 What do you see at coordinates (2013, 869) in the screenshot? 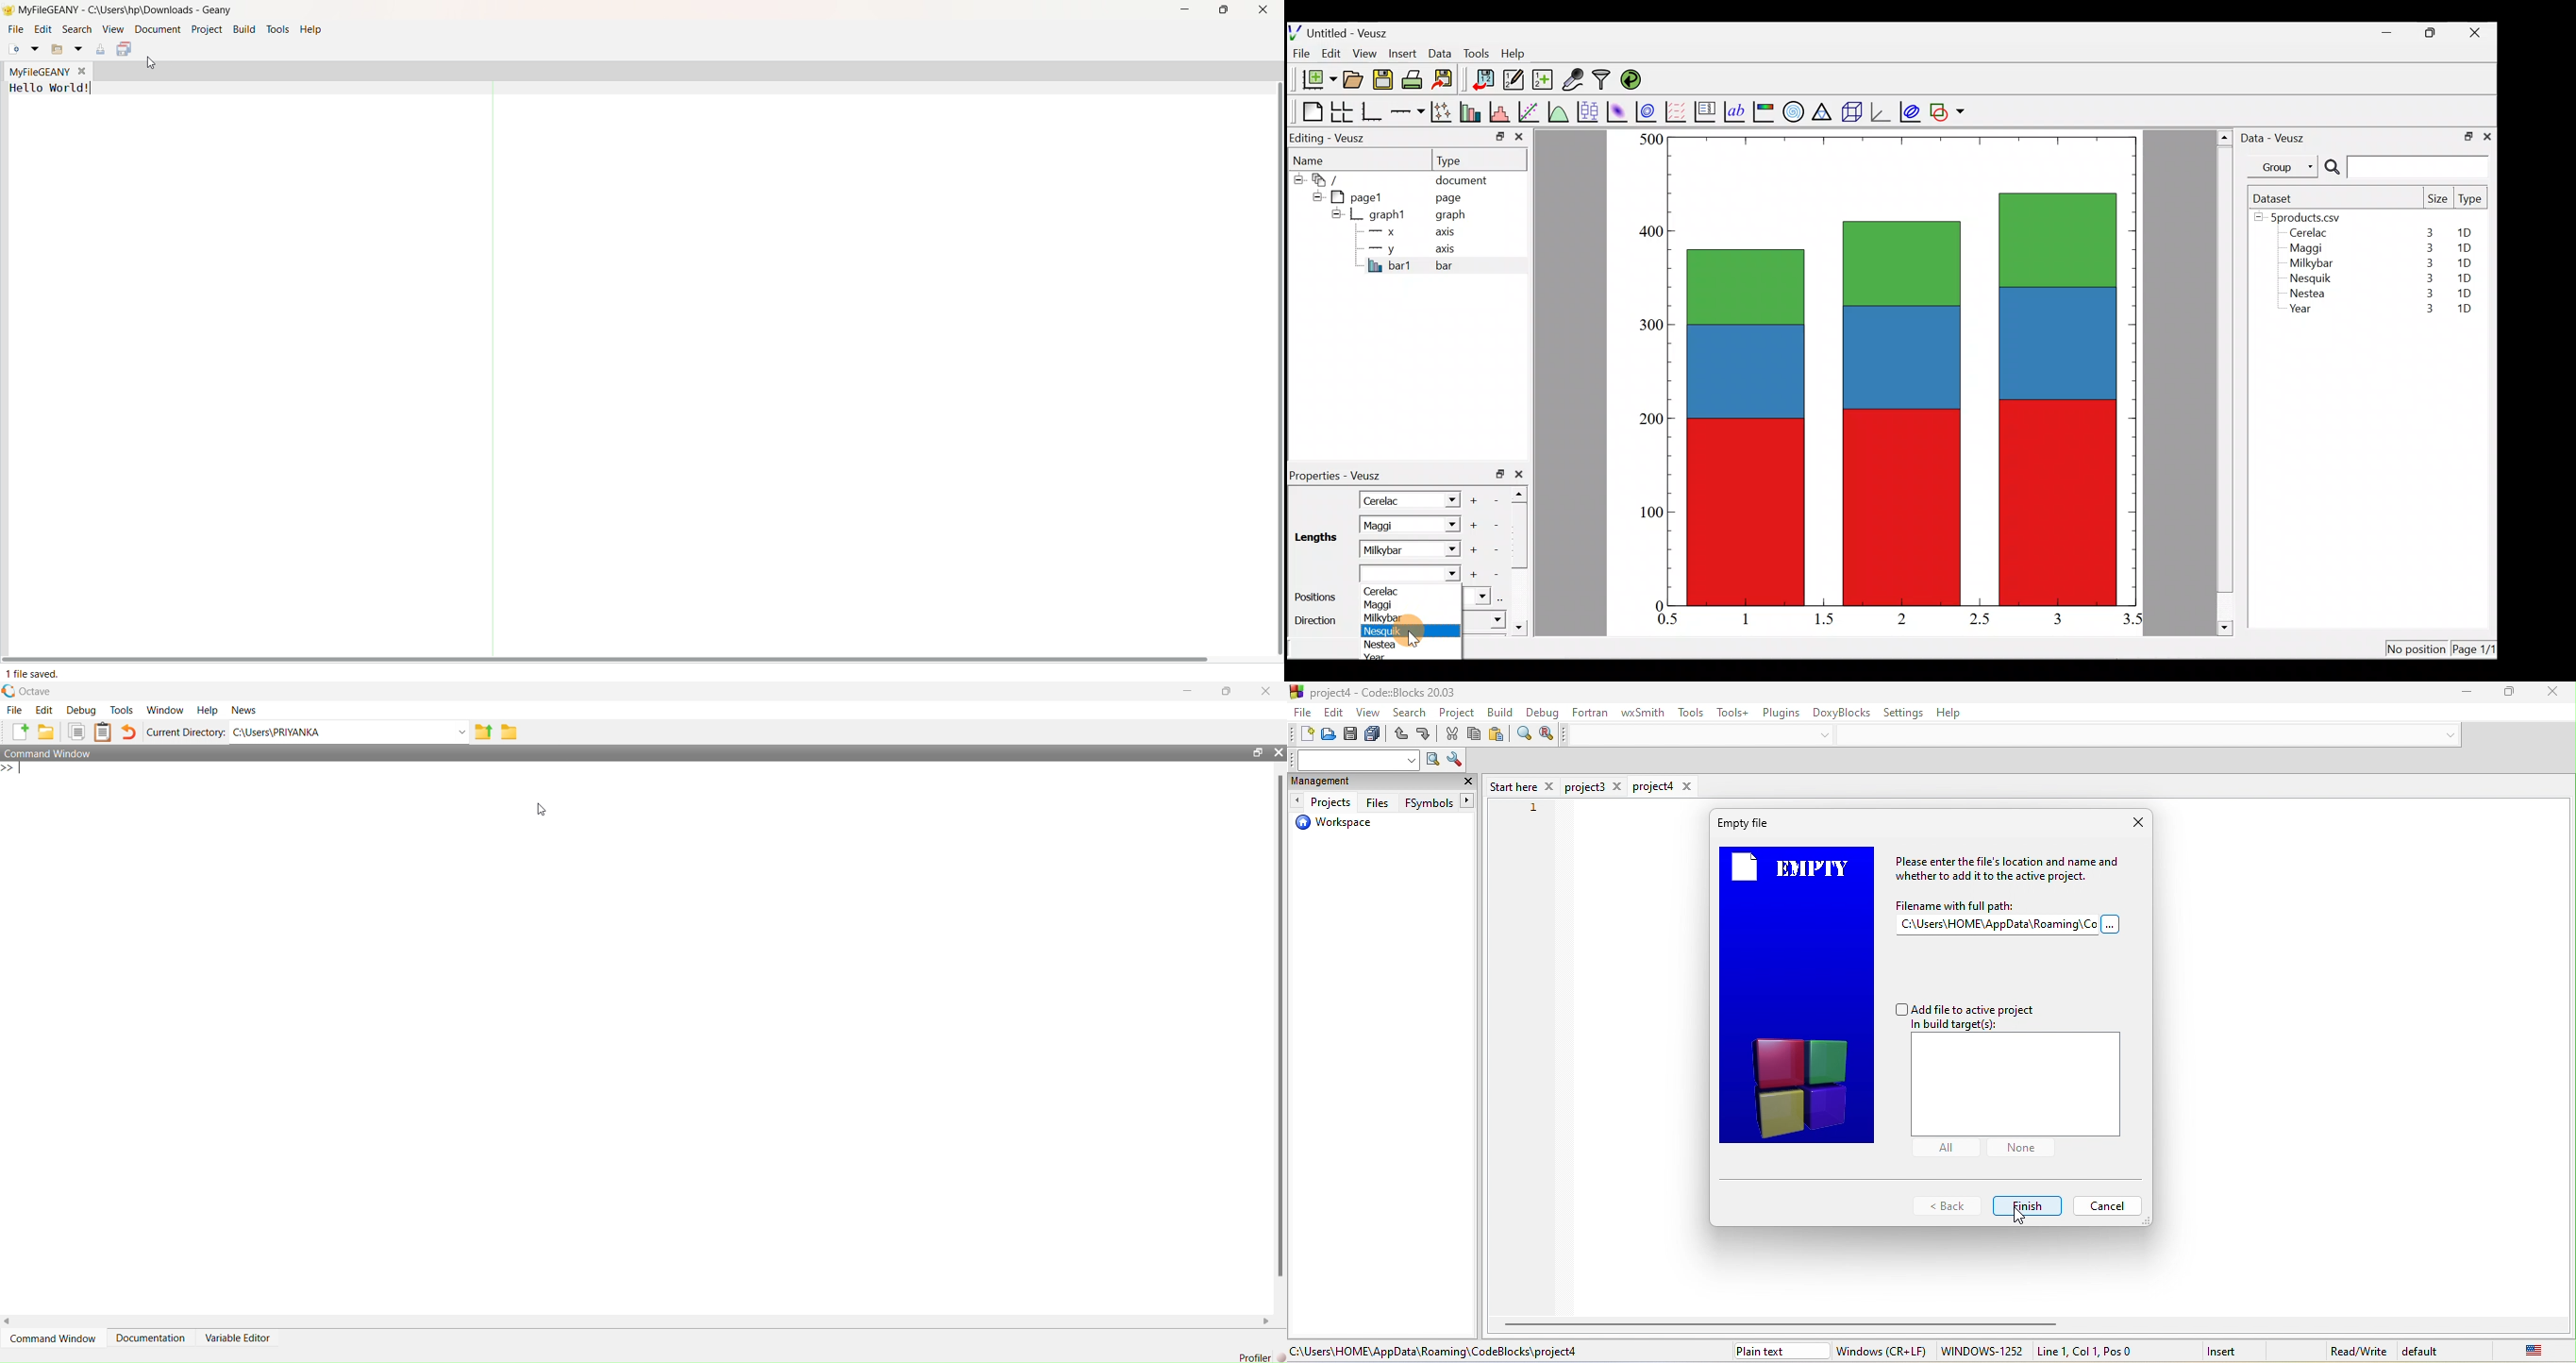
I see `text` at bounding box center [2013, 869].